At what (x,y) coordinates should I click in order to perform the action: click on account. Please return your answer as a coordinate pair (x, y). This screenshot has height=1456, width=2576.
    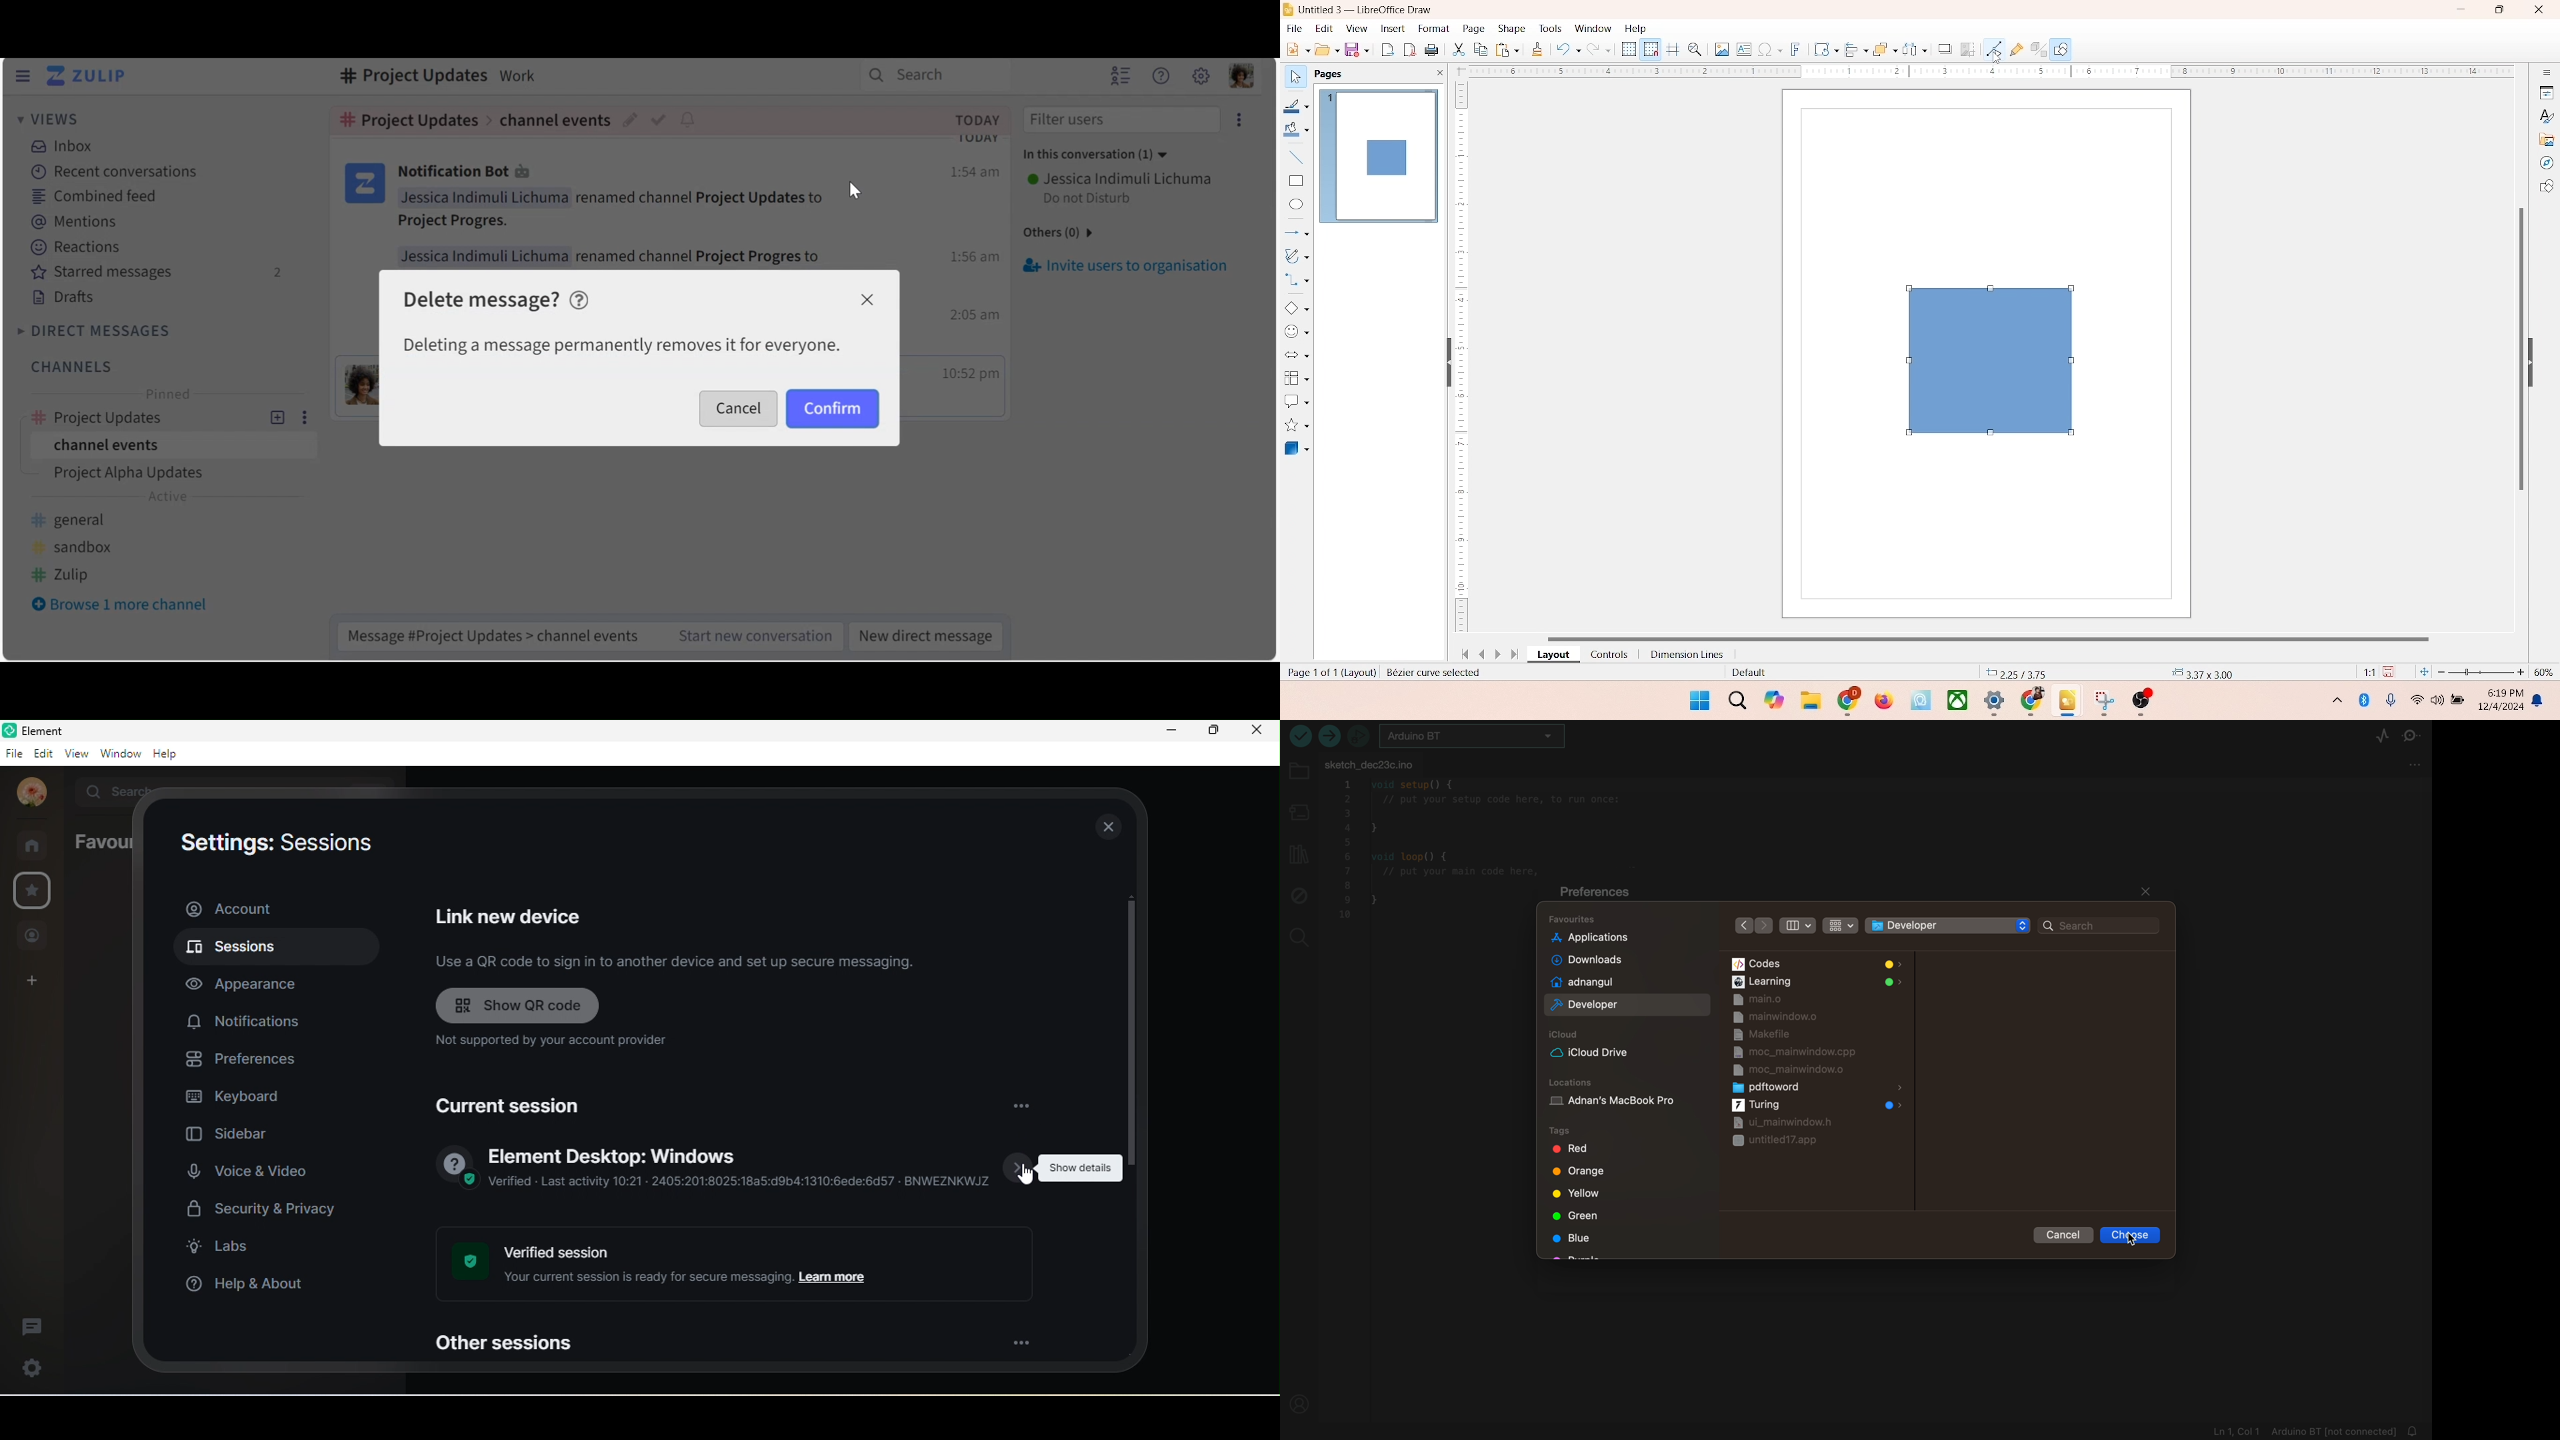
    Looking at the image, I should click on (31, 792).